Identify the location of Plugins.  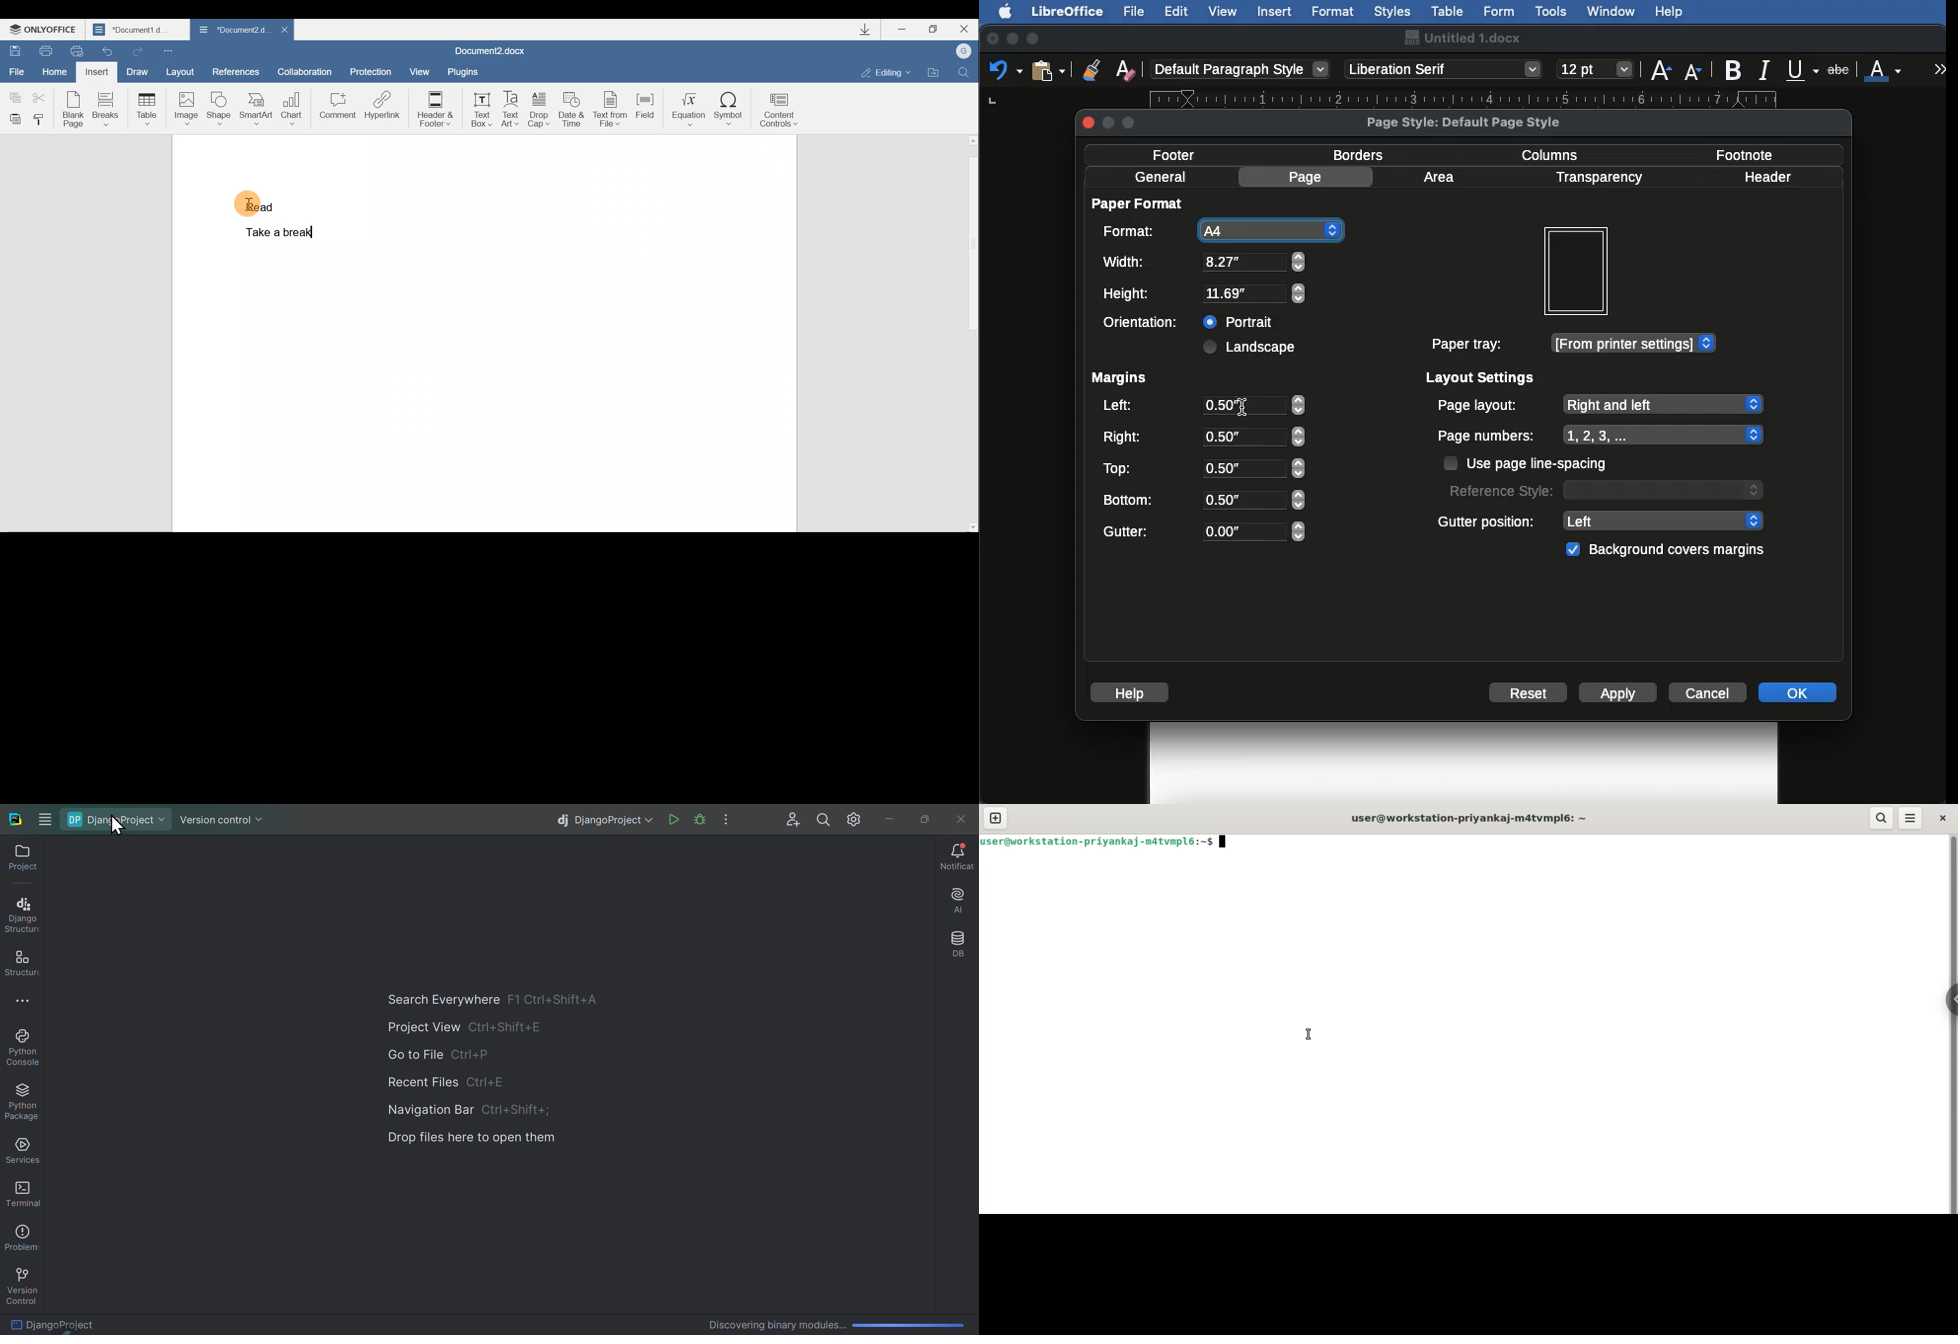
(462, 71).